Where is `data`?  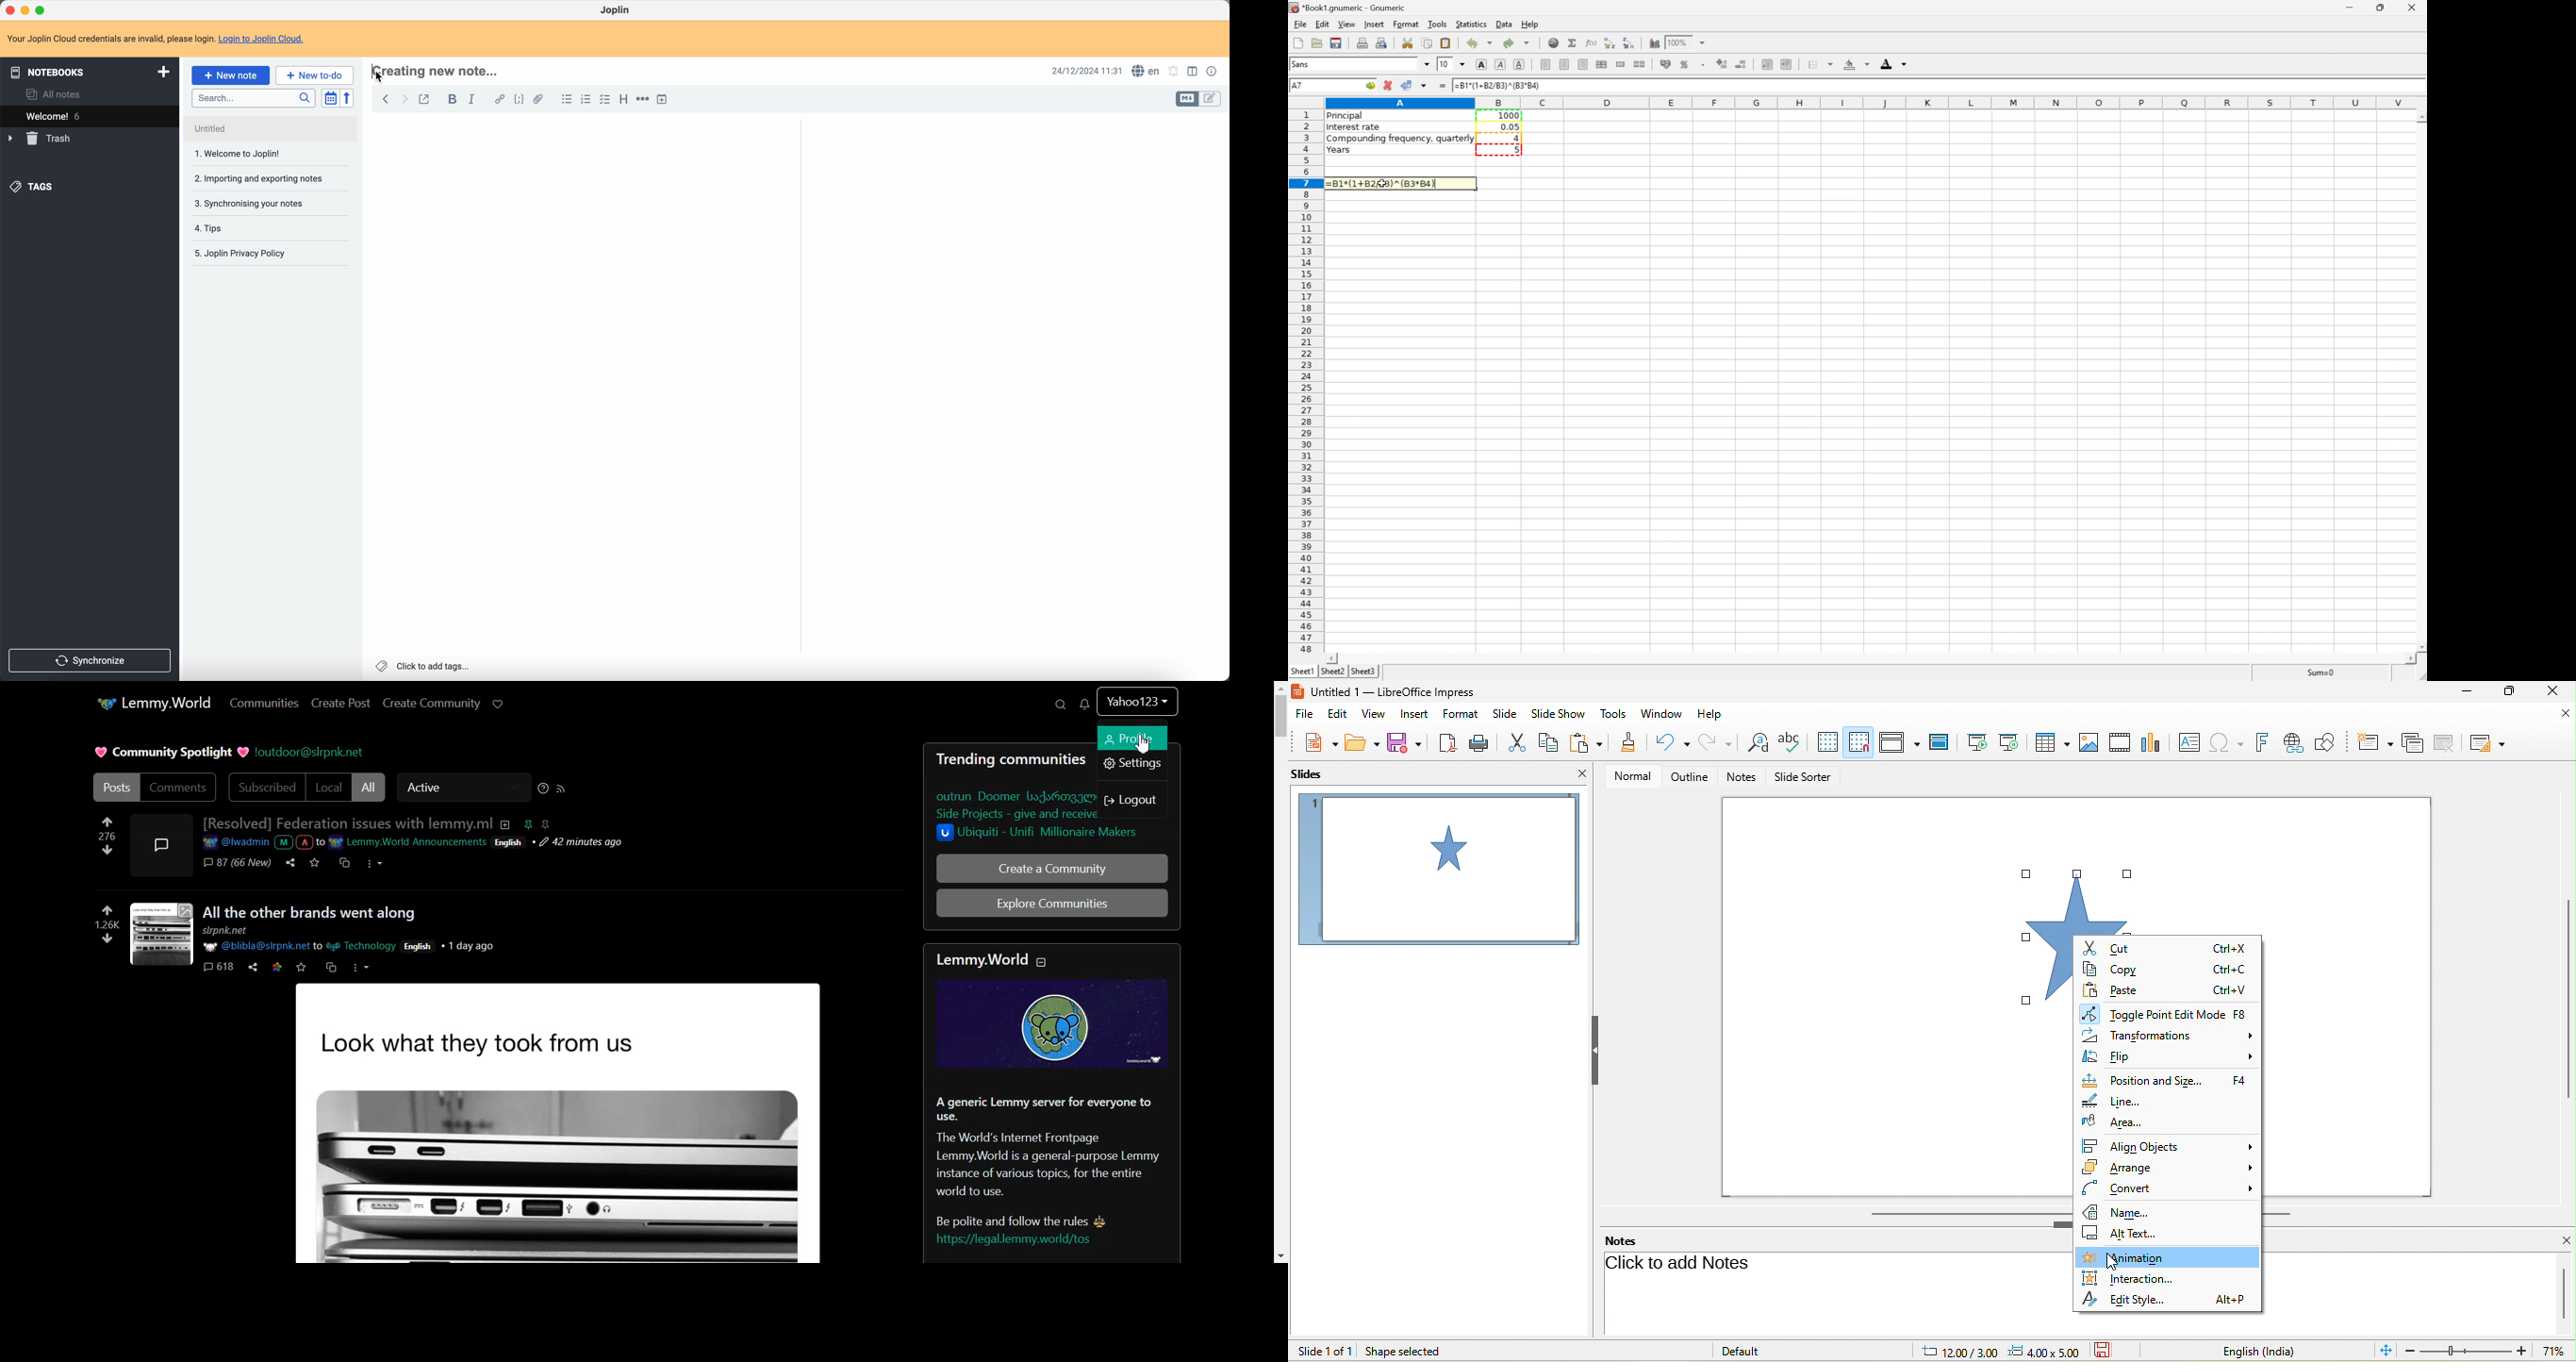 data is located at coordinates (1503, 25).